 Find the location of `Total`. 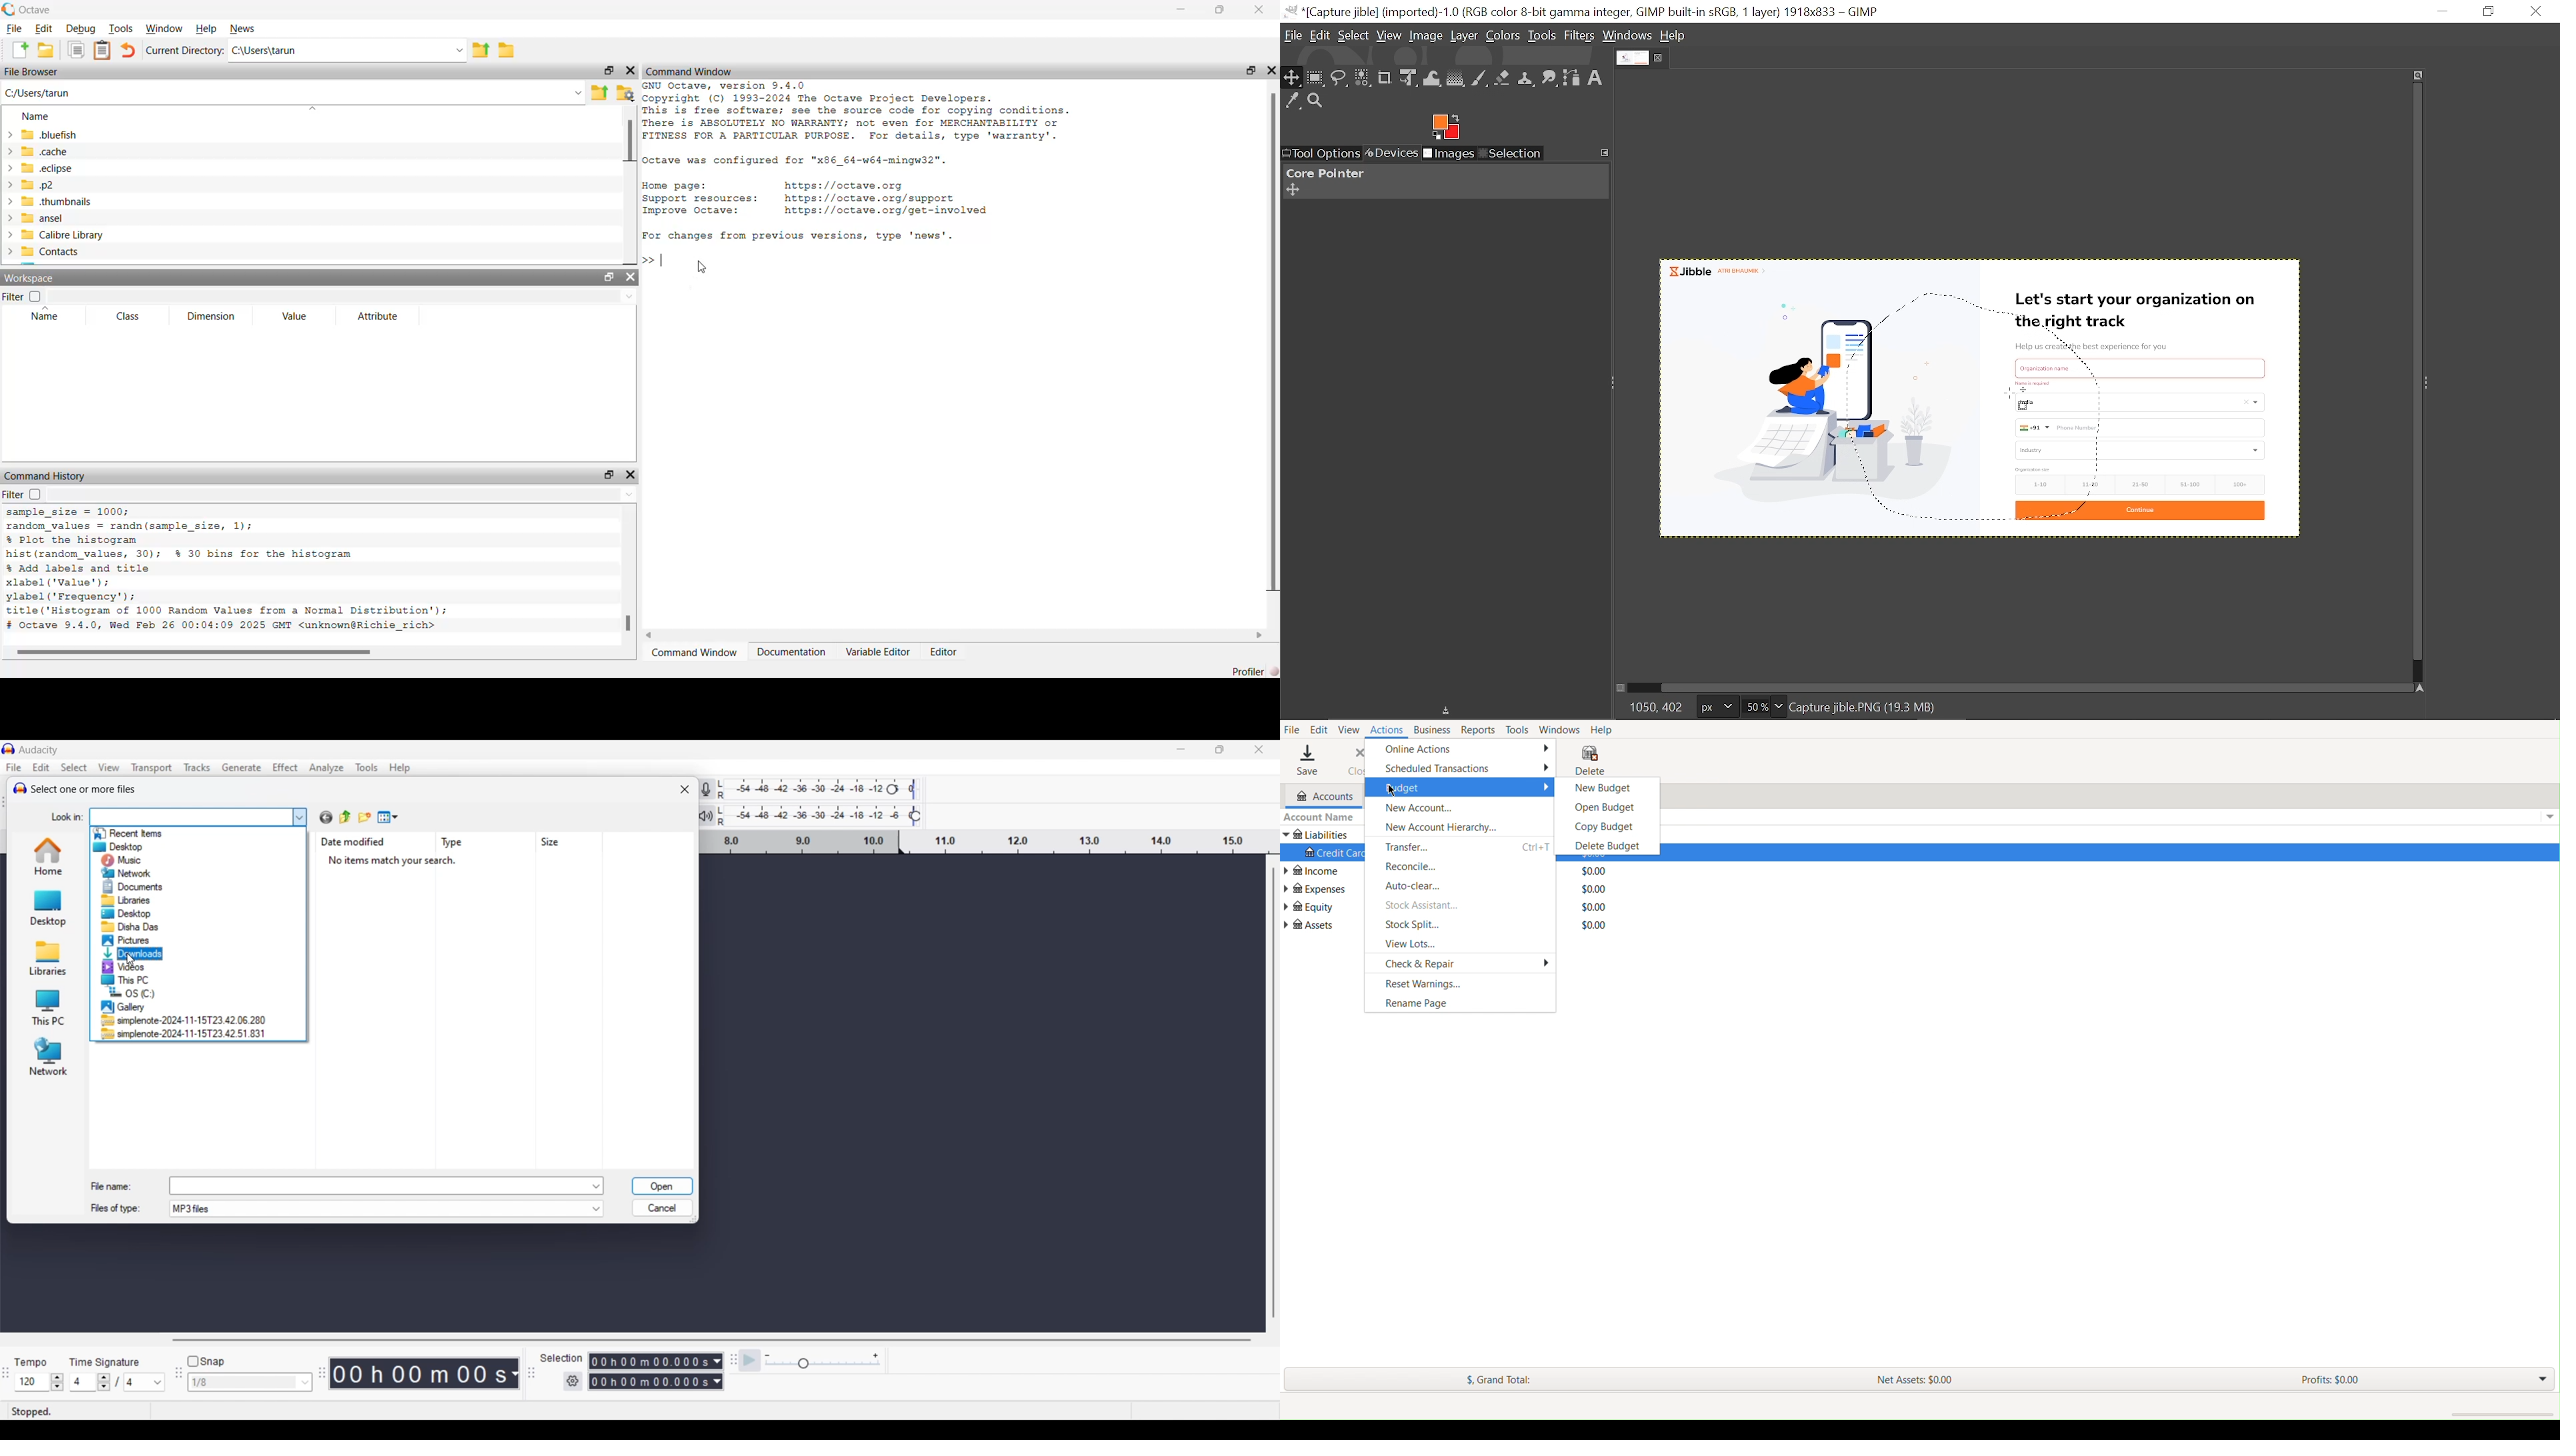

Total is located at coordinates (1595, 926).